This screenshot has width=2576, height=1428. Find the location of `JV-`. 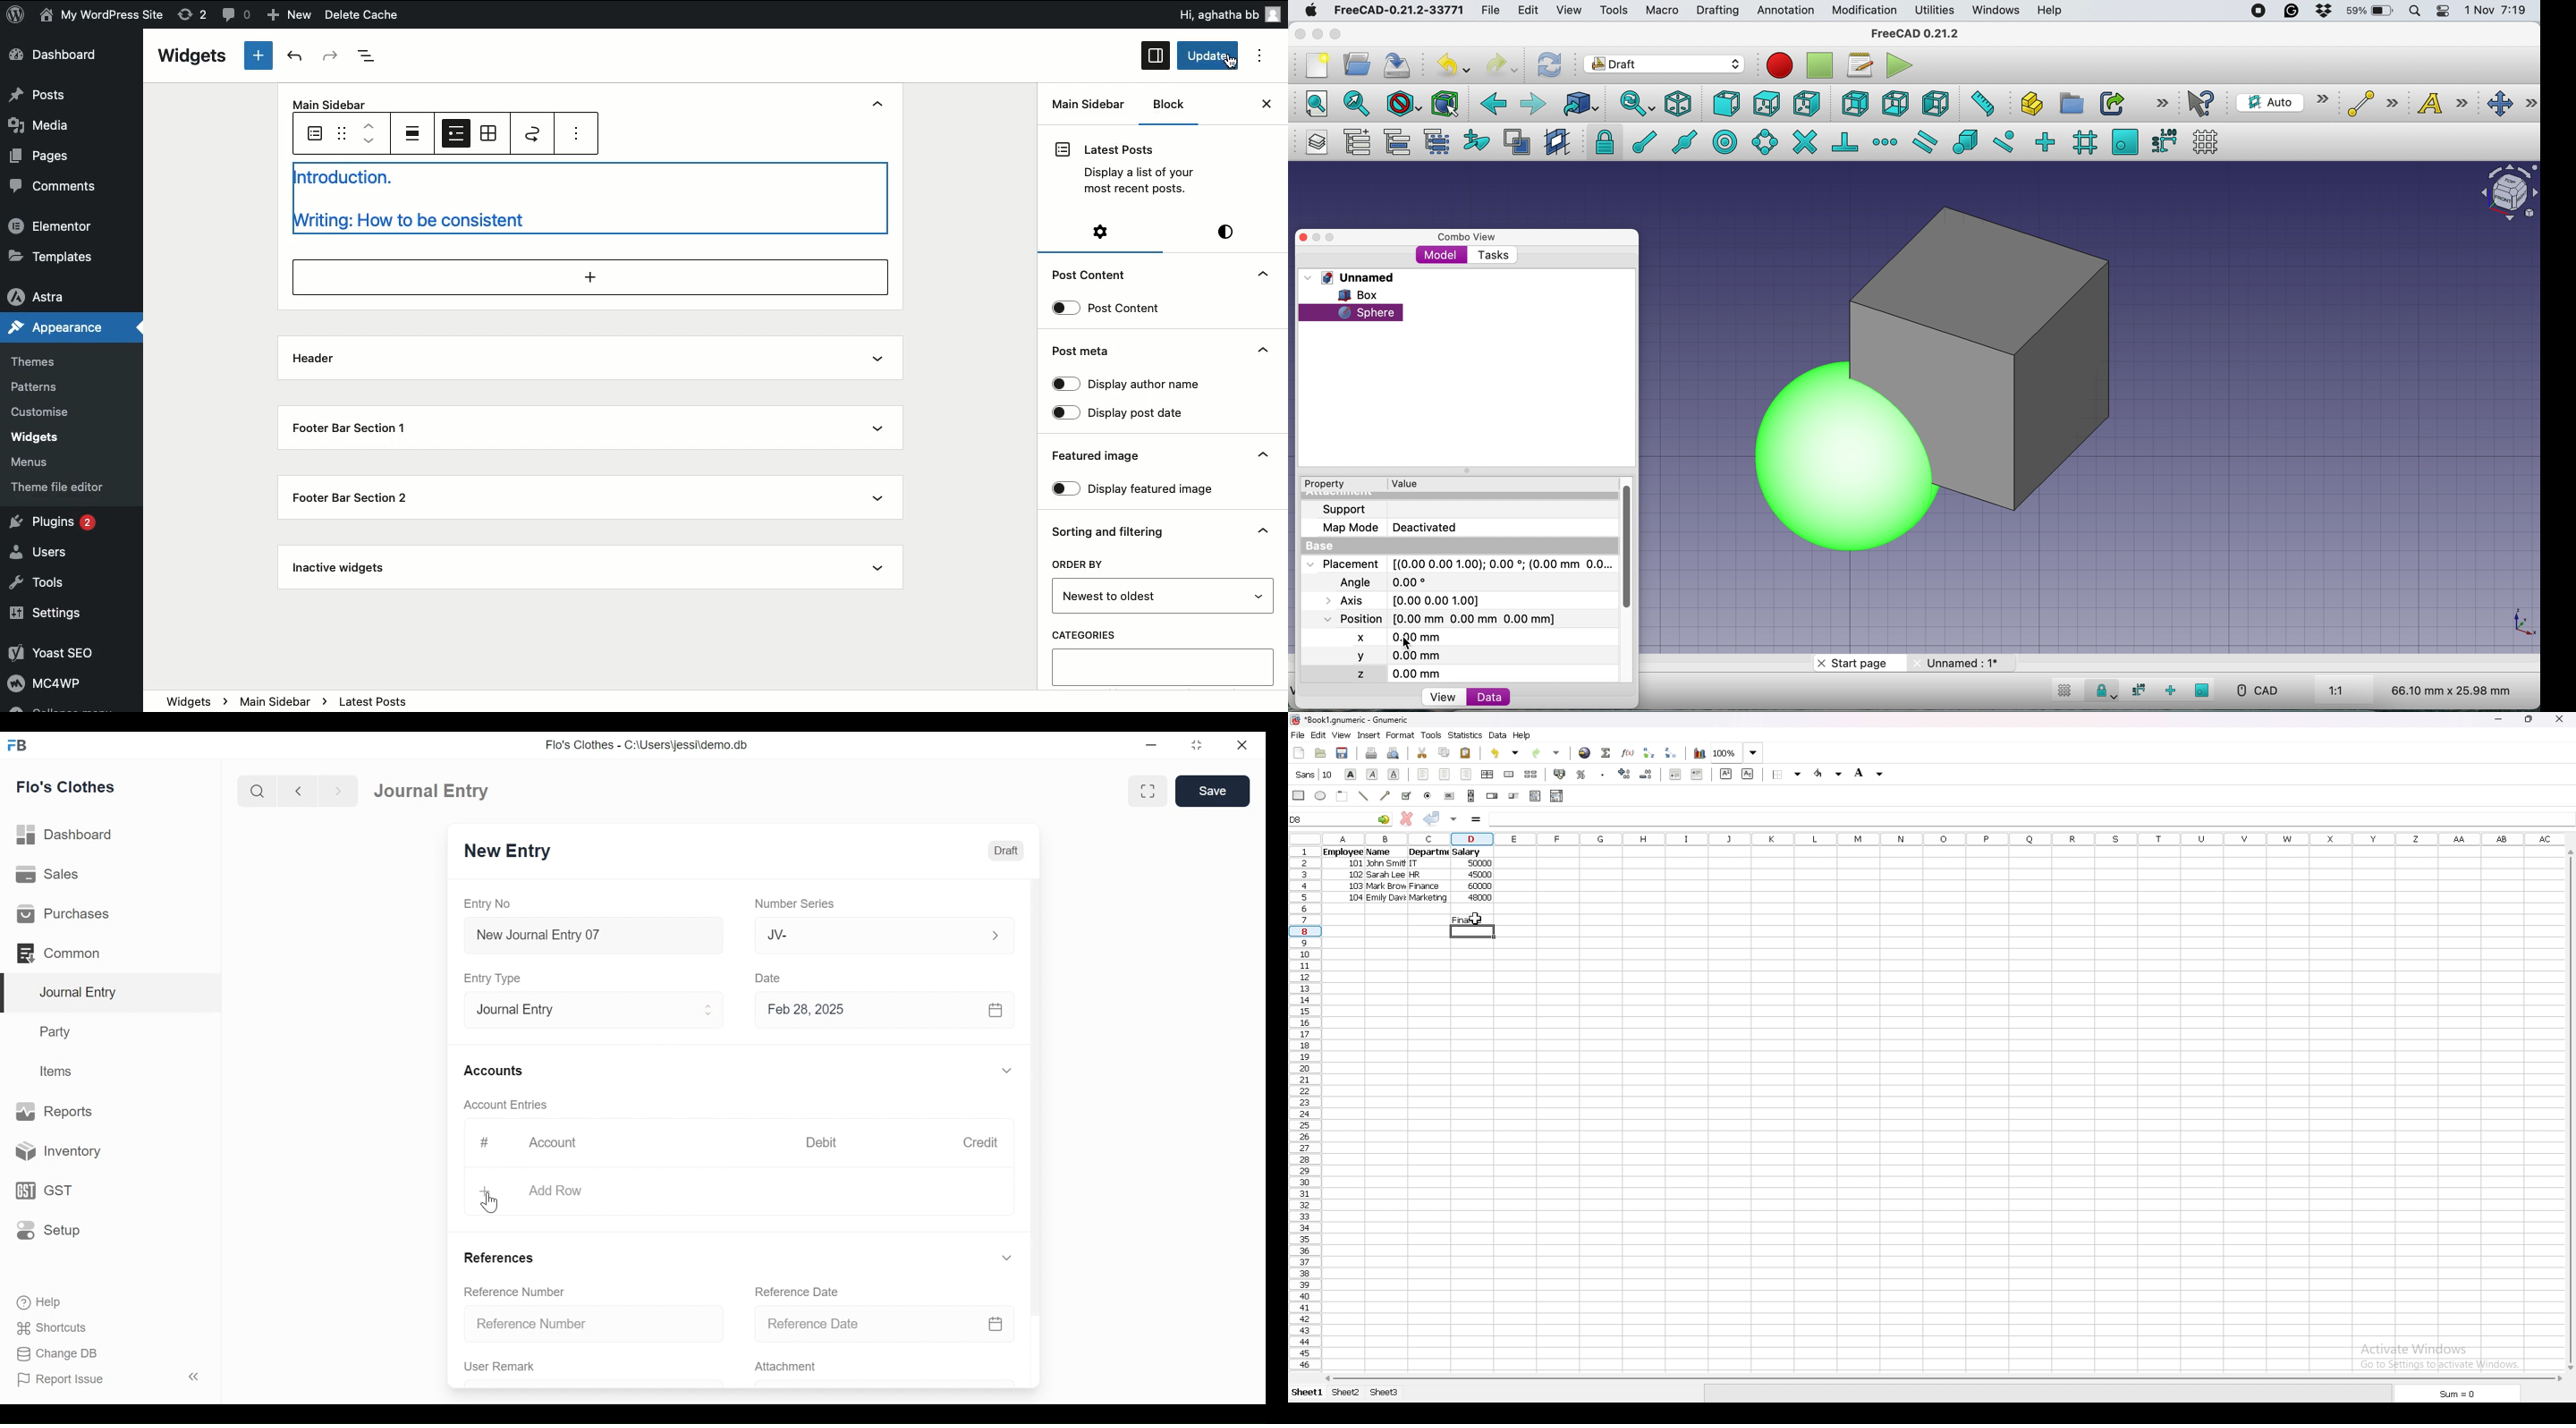

JV- is located at coordinates (861, 935).